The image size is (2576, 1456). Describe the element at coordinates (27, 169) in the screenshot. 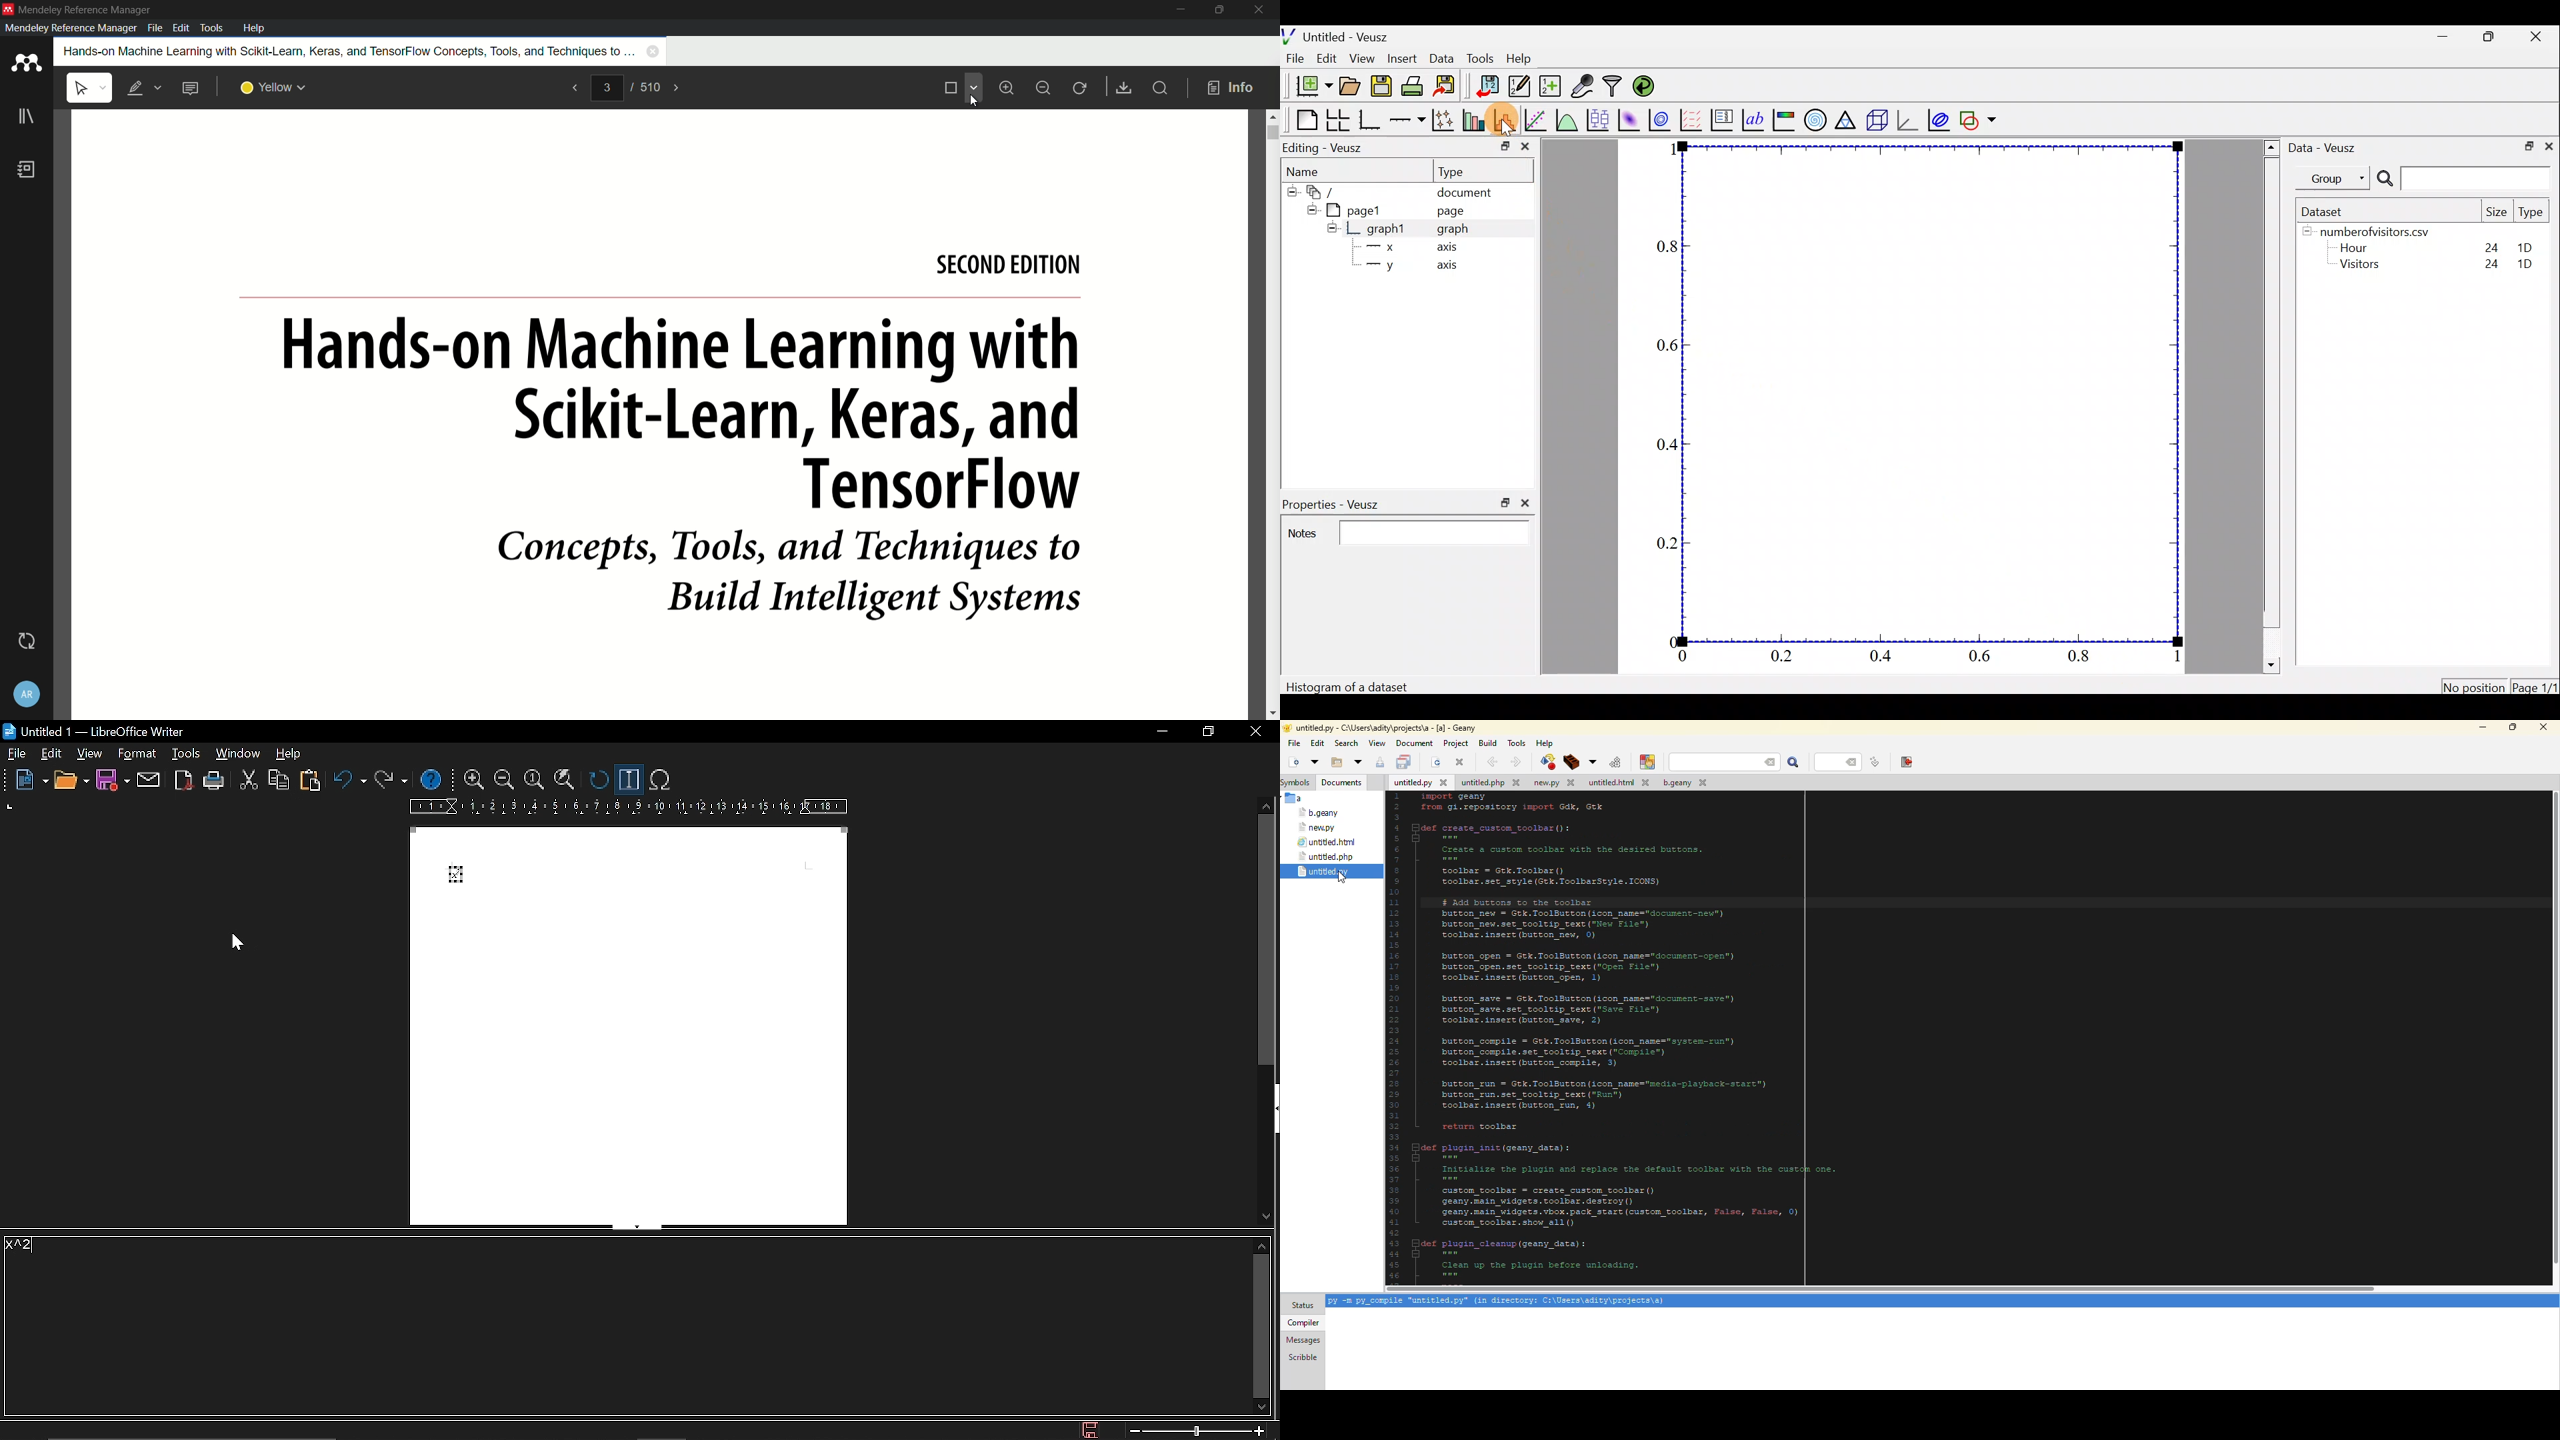

I see `book` at that location.